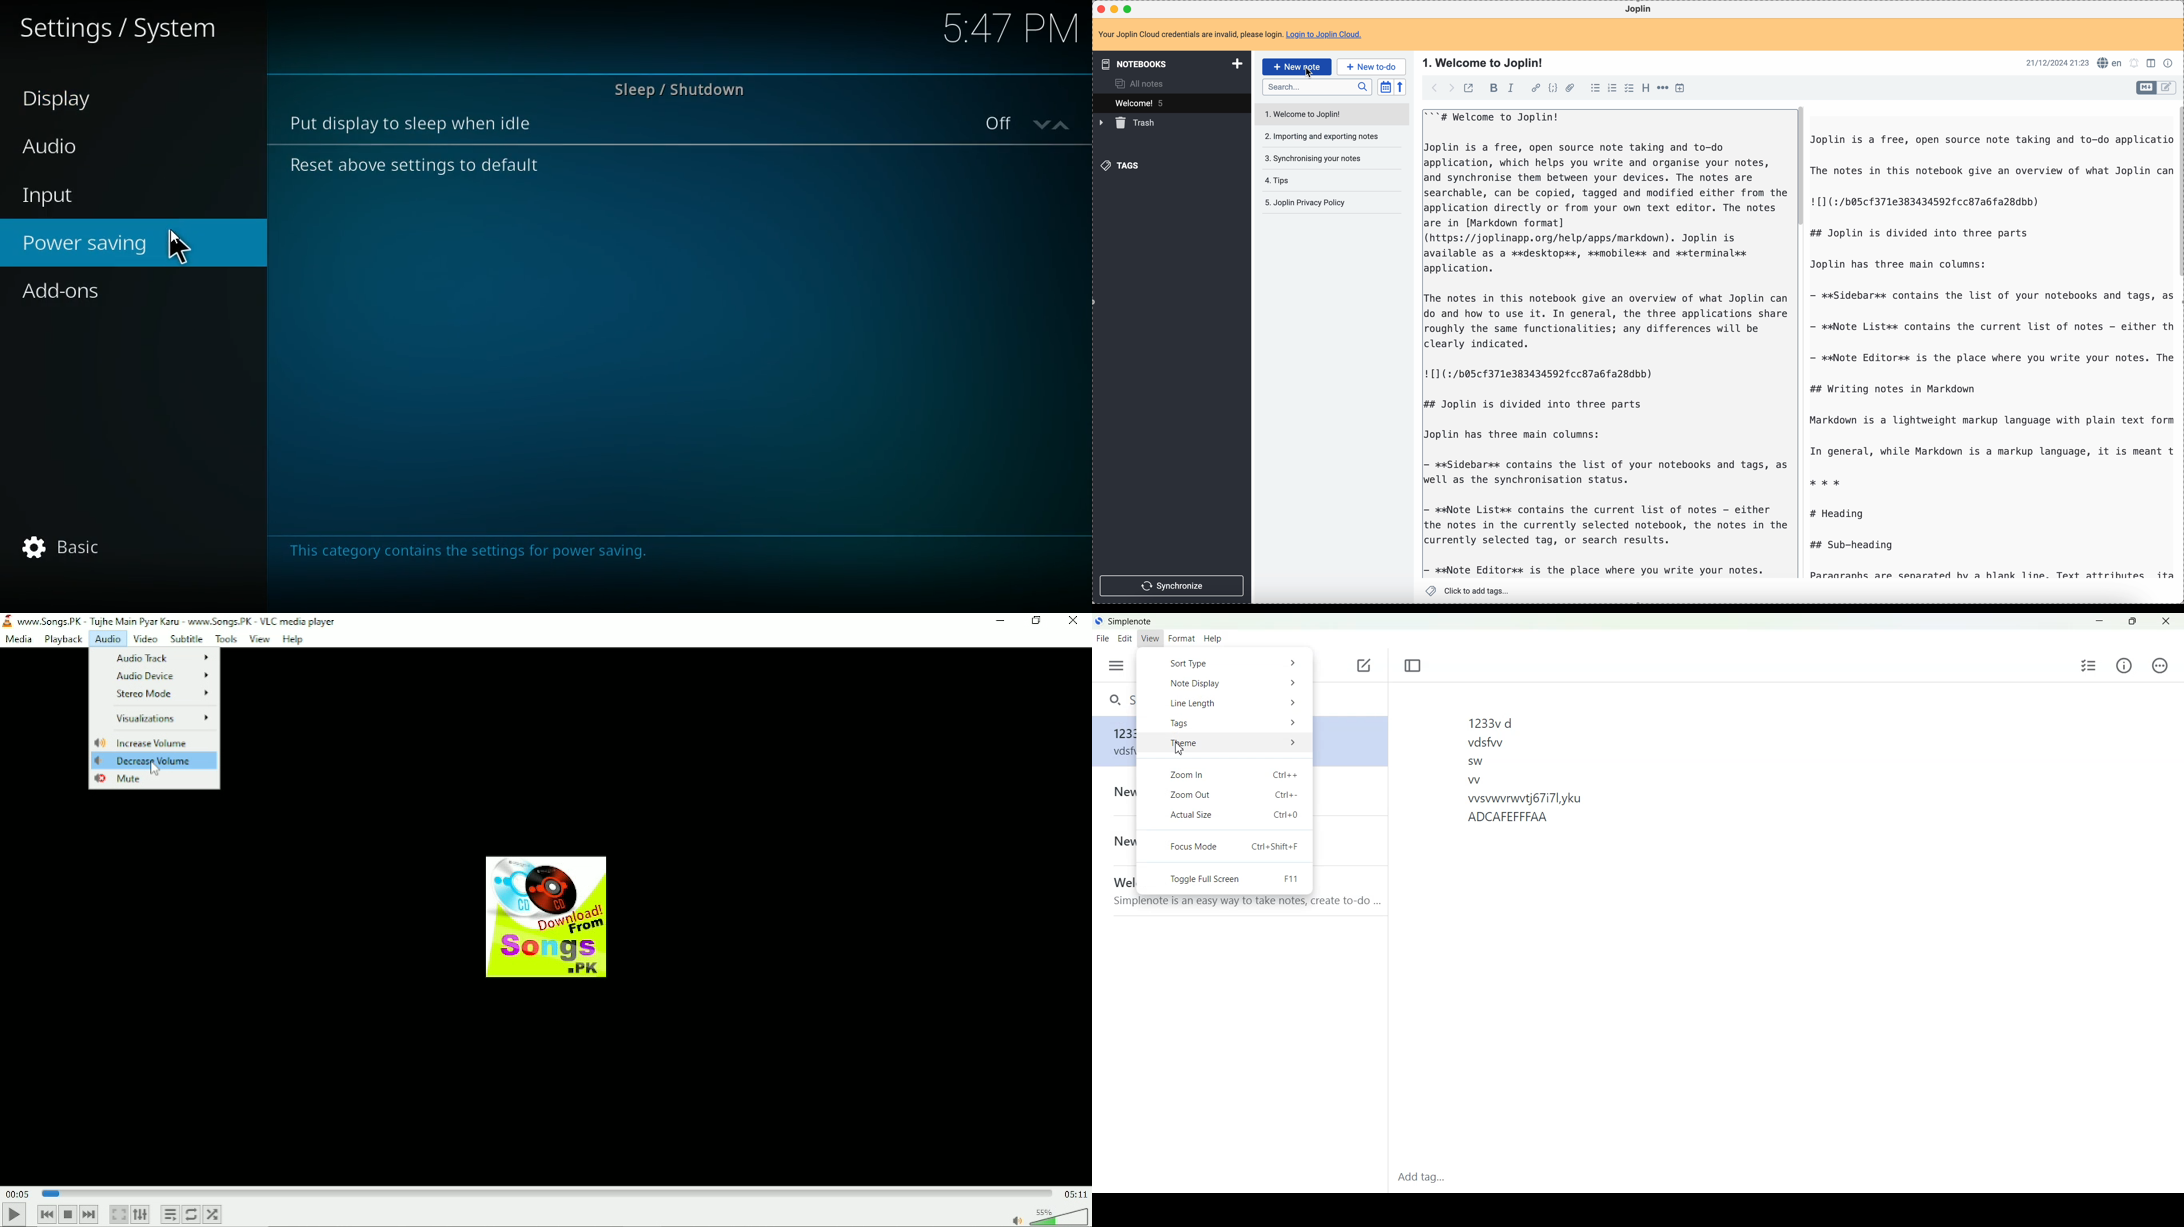 The width and height of the screenshot is (2184, 1232). What do you see at coordinates (2170, 62) in the screenshot?
I see `note properties` at bounding box center [2170, 62].